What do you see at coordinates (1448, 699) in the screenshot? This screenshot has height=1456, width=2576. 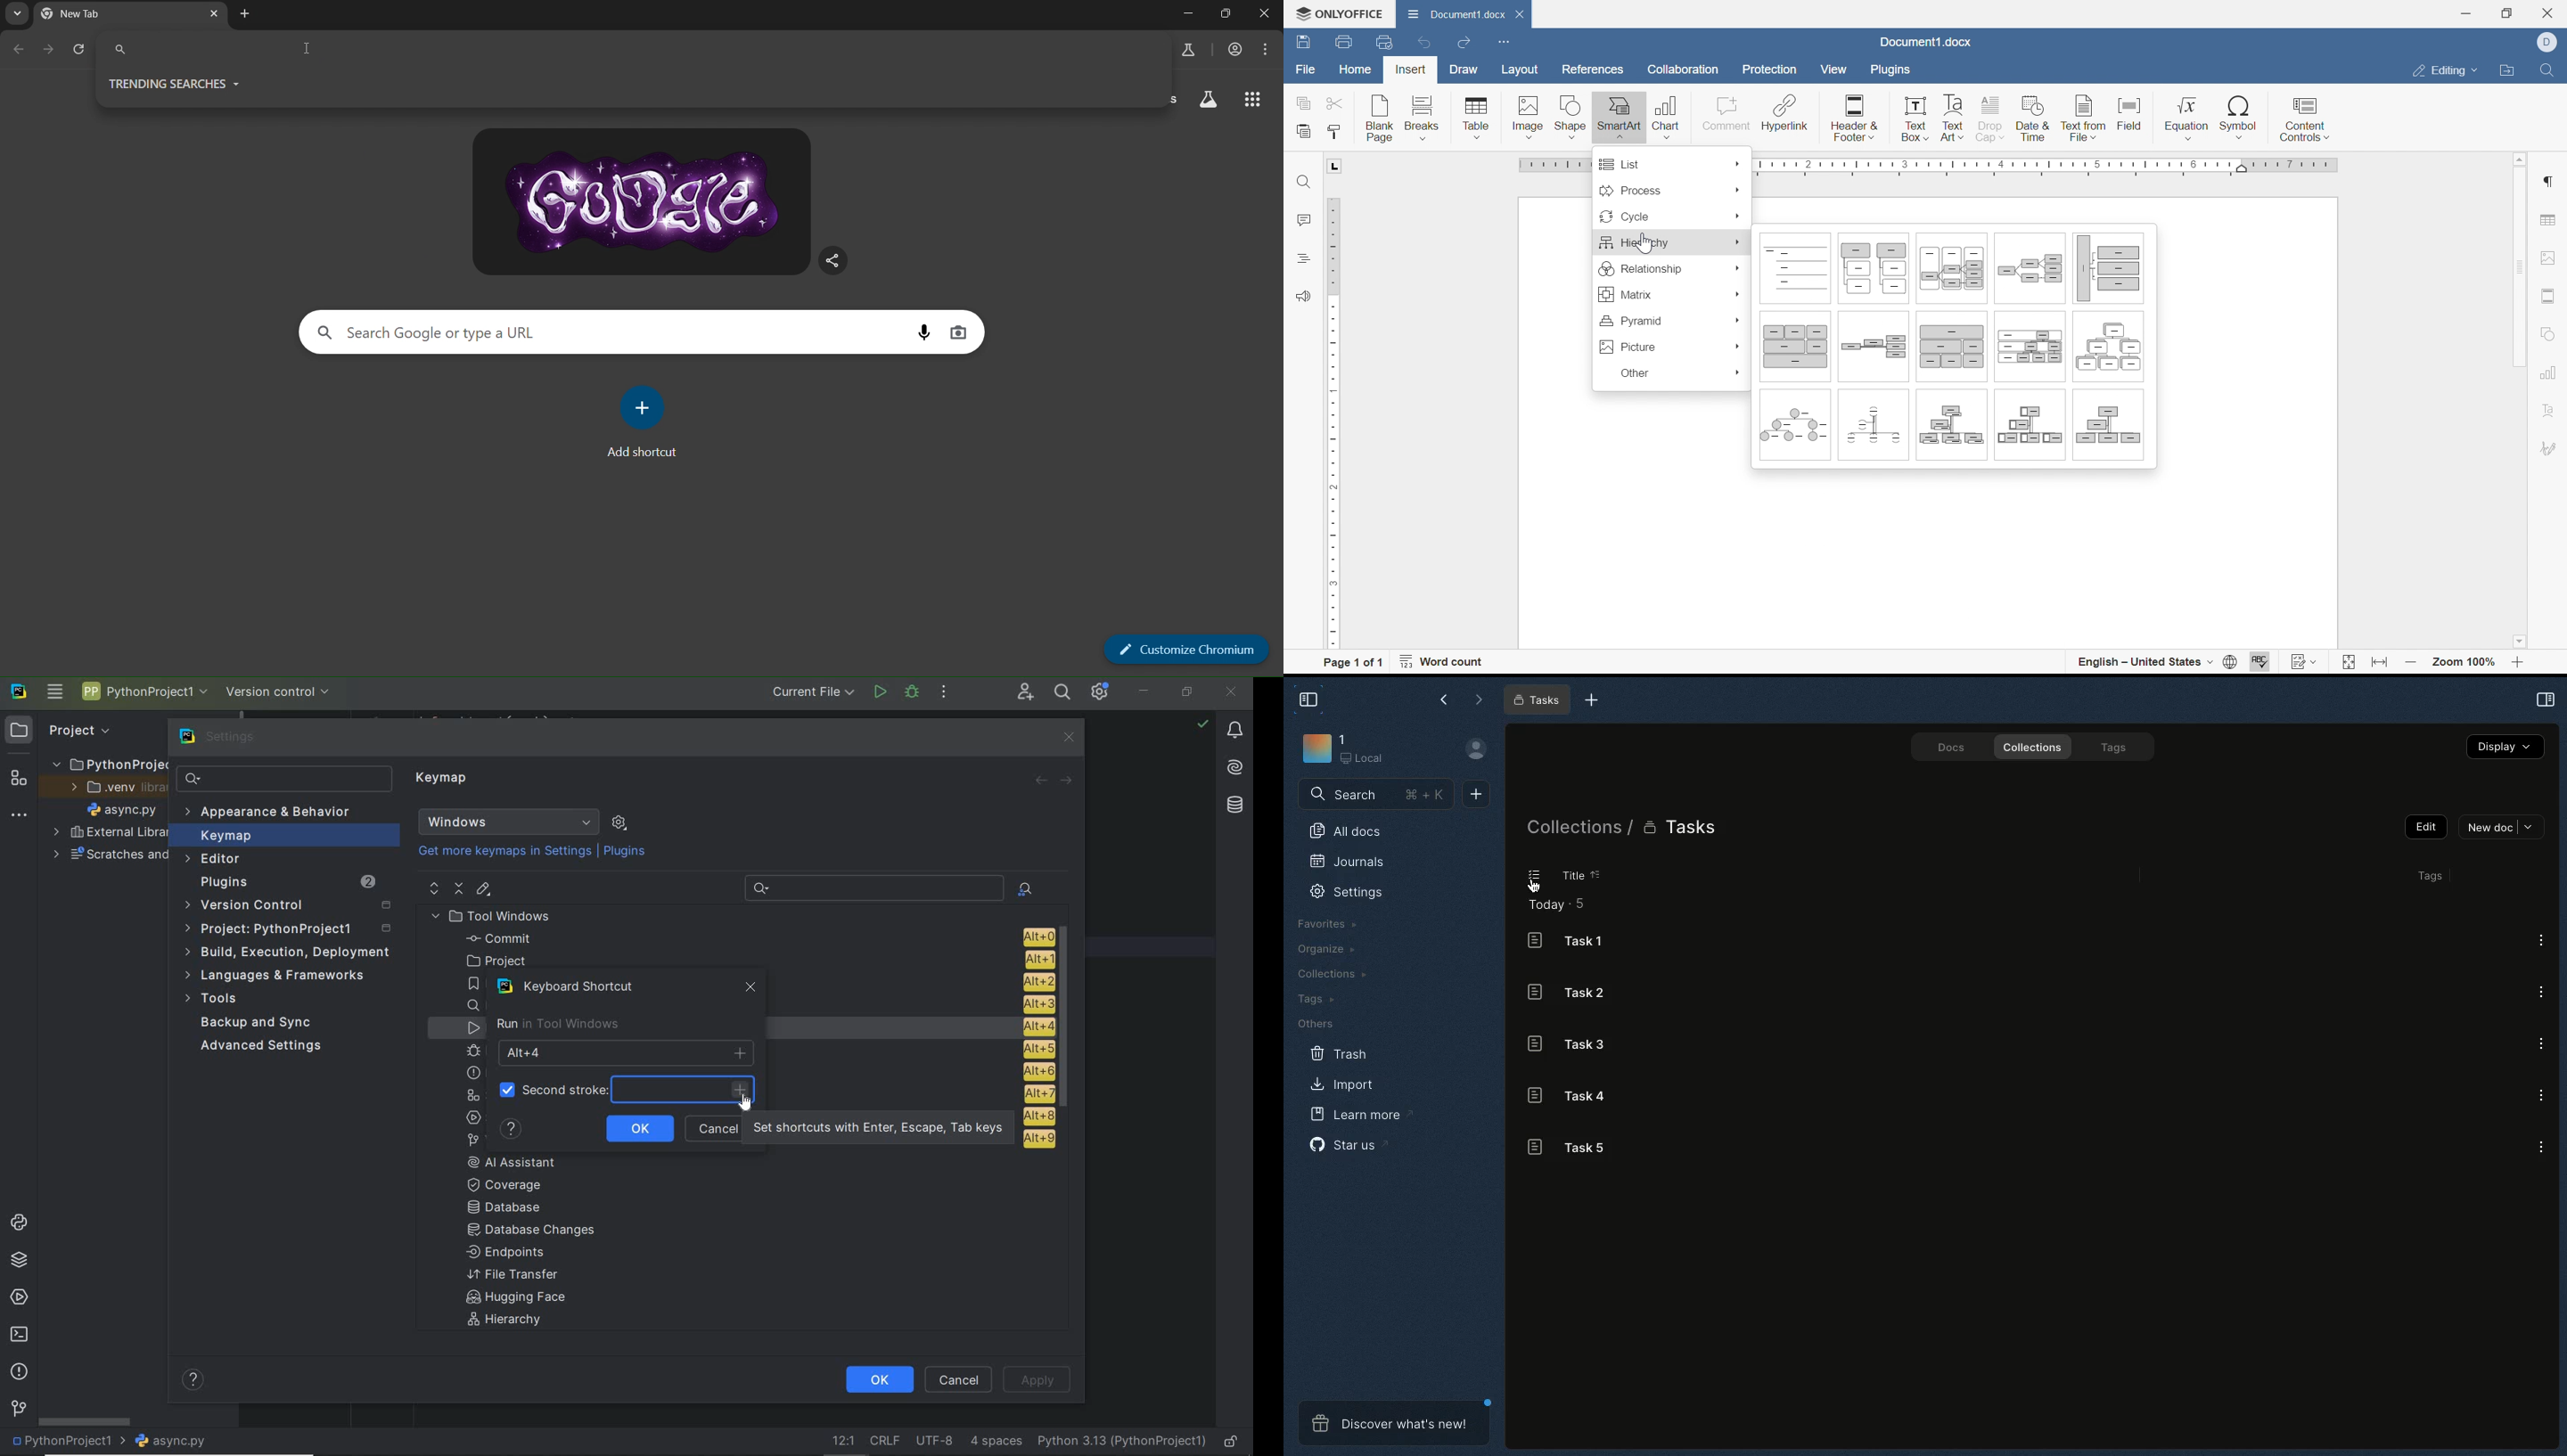 I see `Back` at bounding box center [1448, 699].